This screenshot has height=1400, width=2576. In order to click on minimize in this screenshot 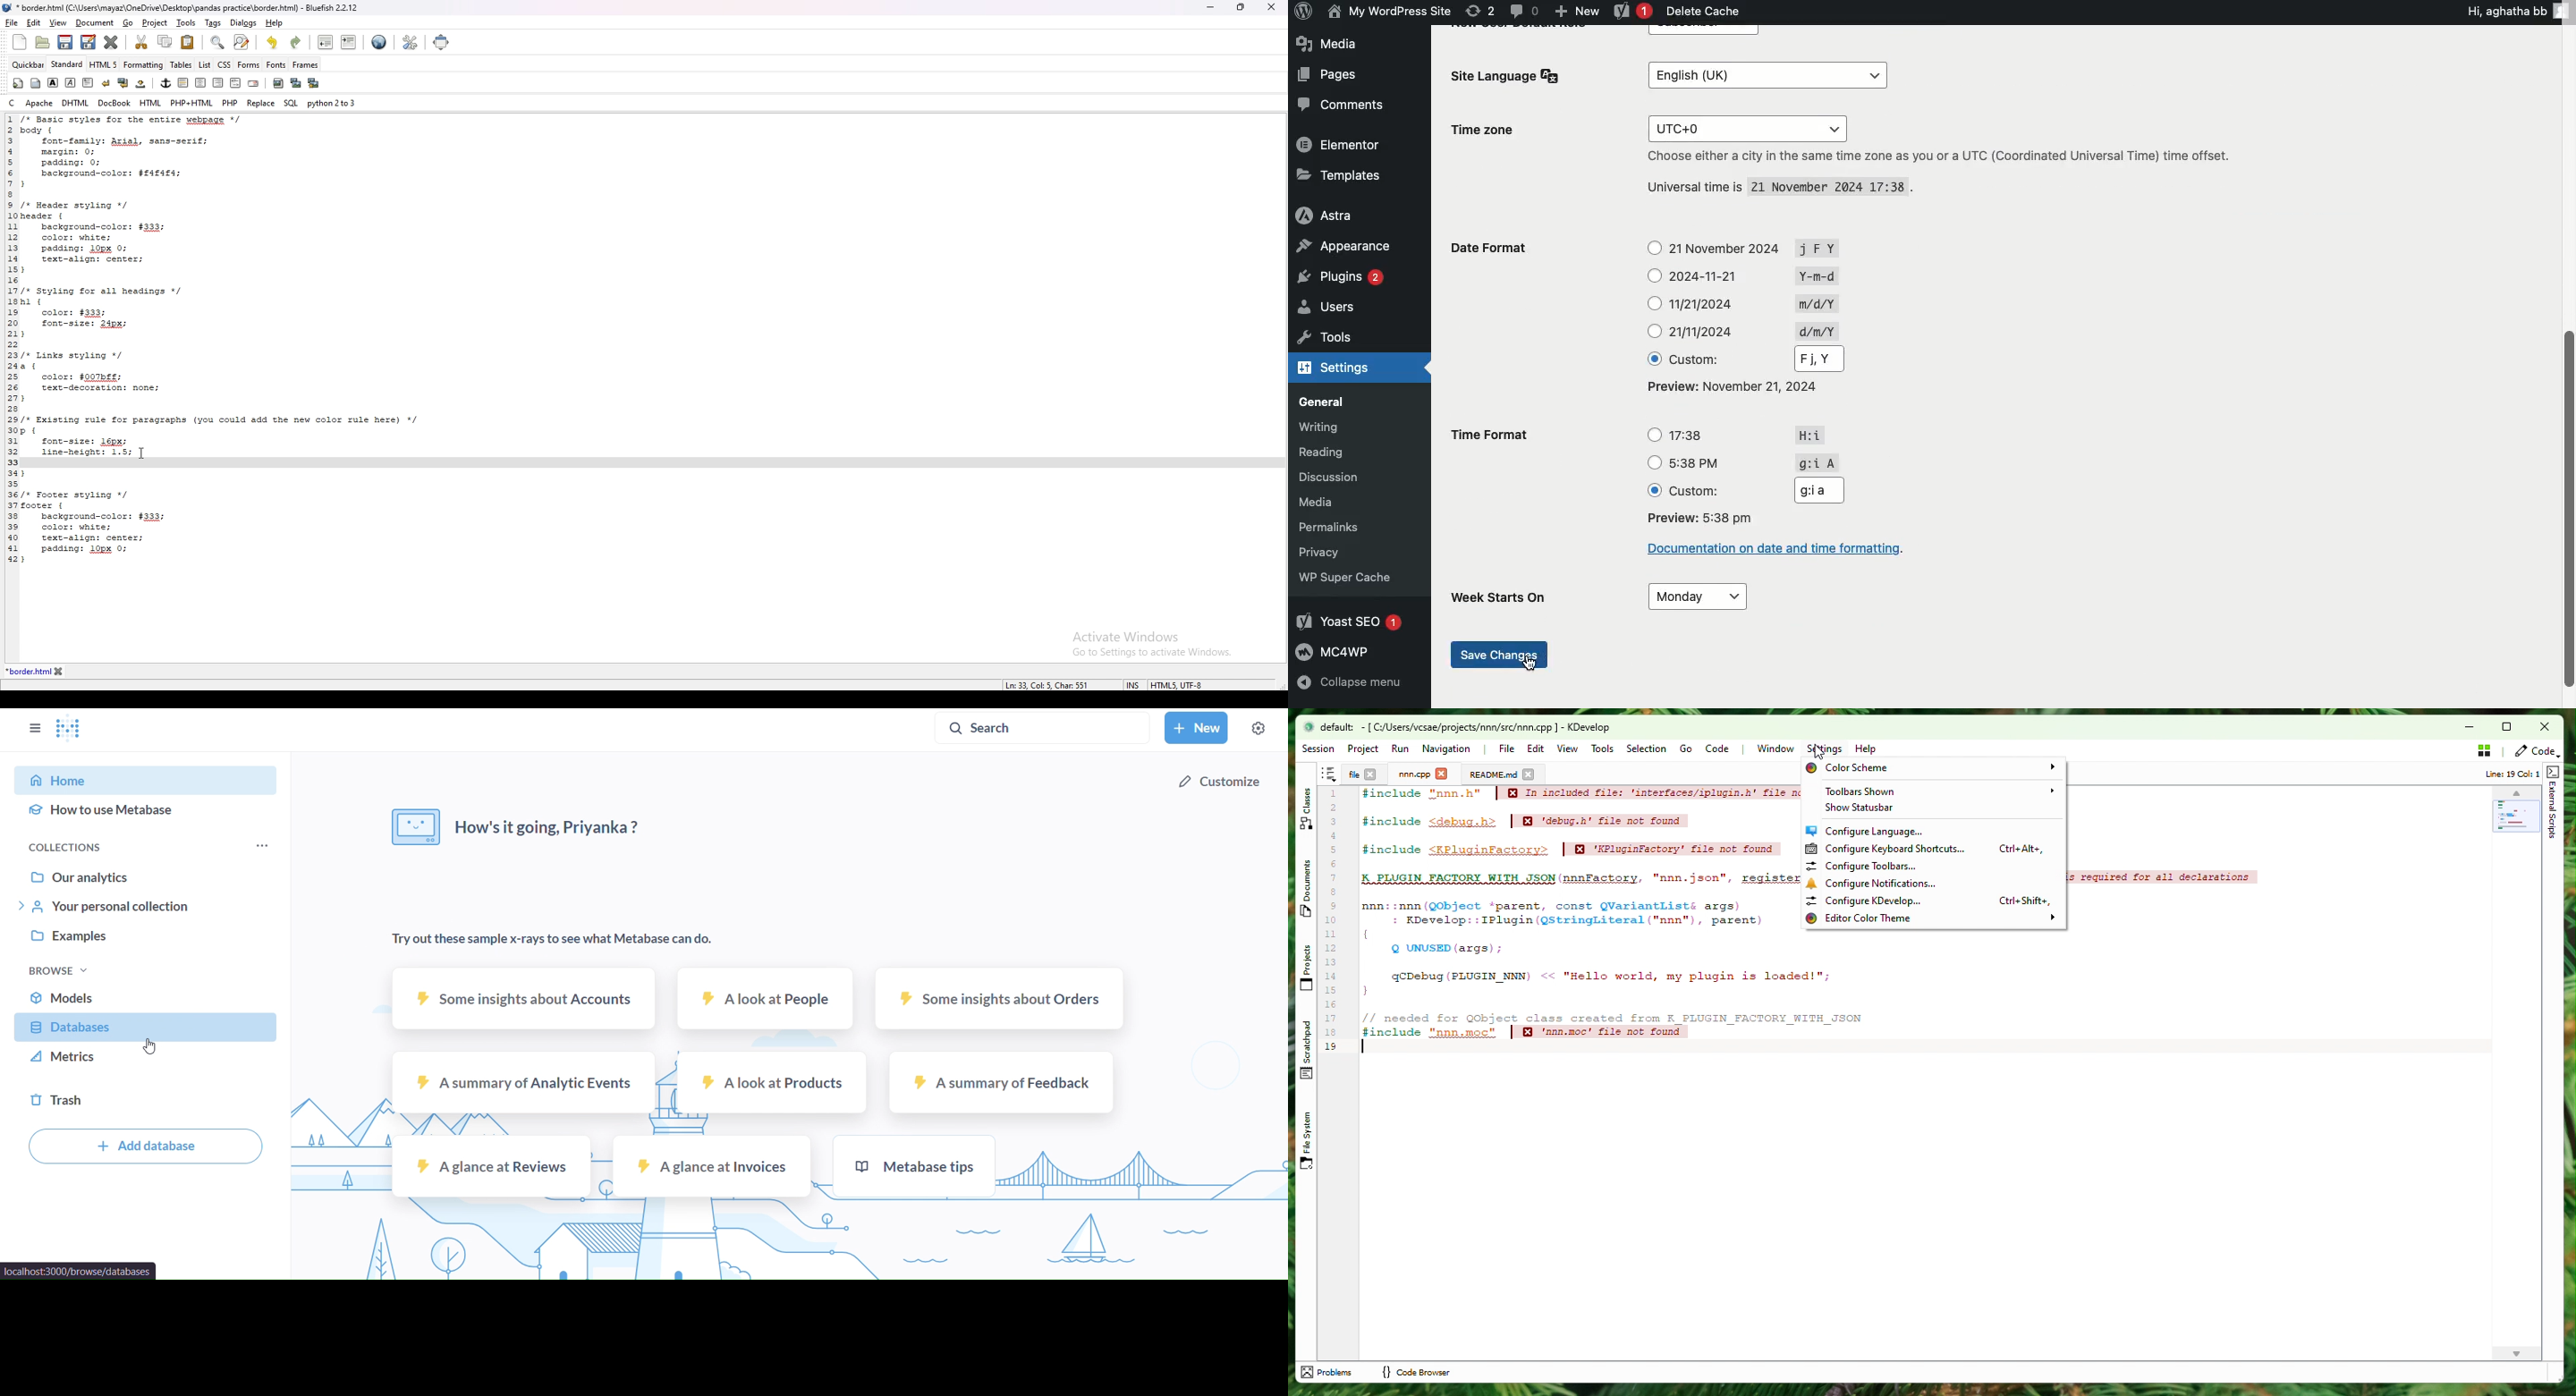, I will do `click(1212, 7)`.